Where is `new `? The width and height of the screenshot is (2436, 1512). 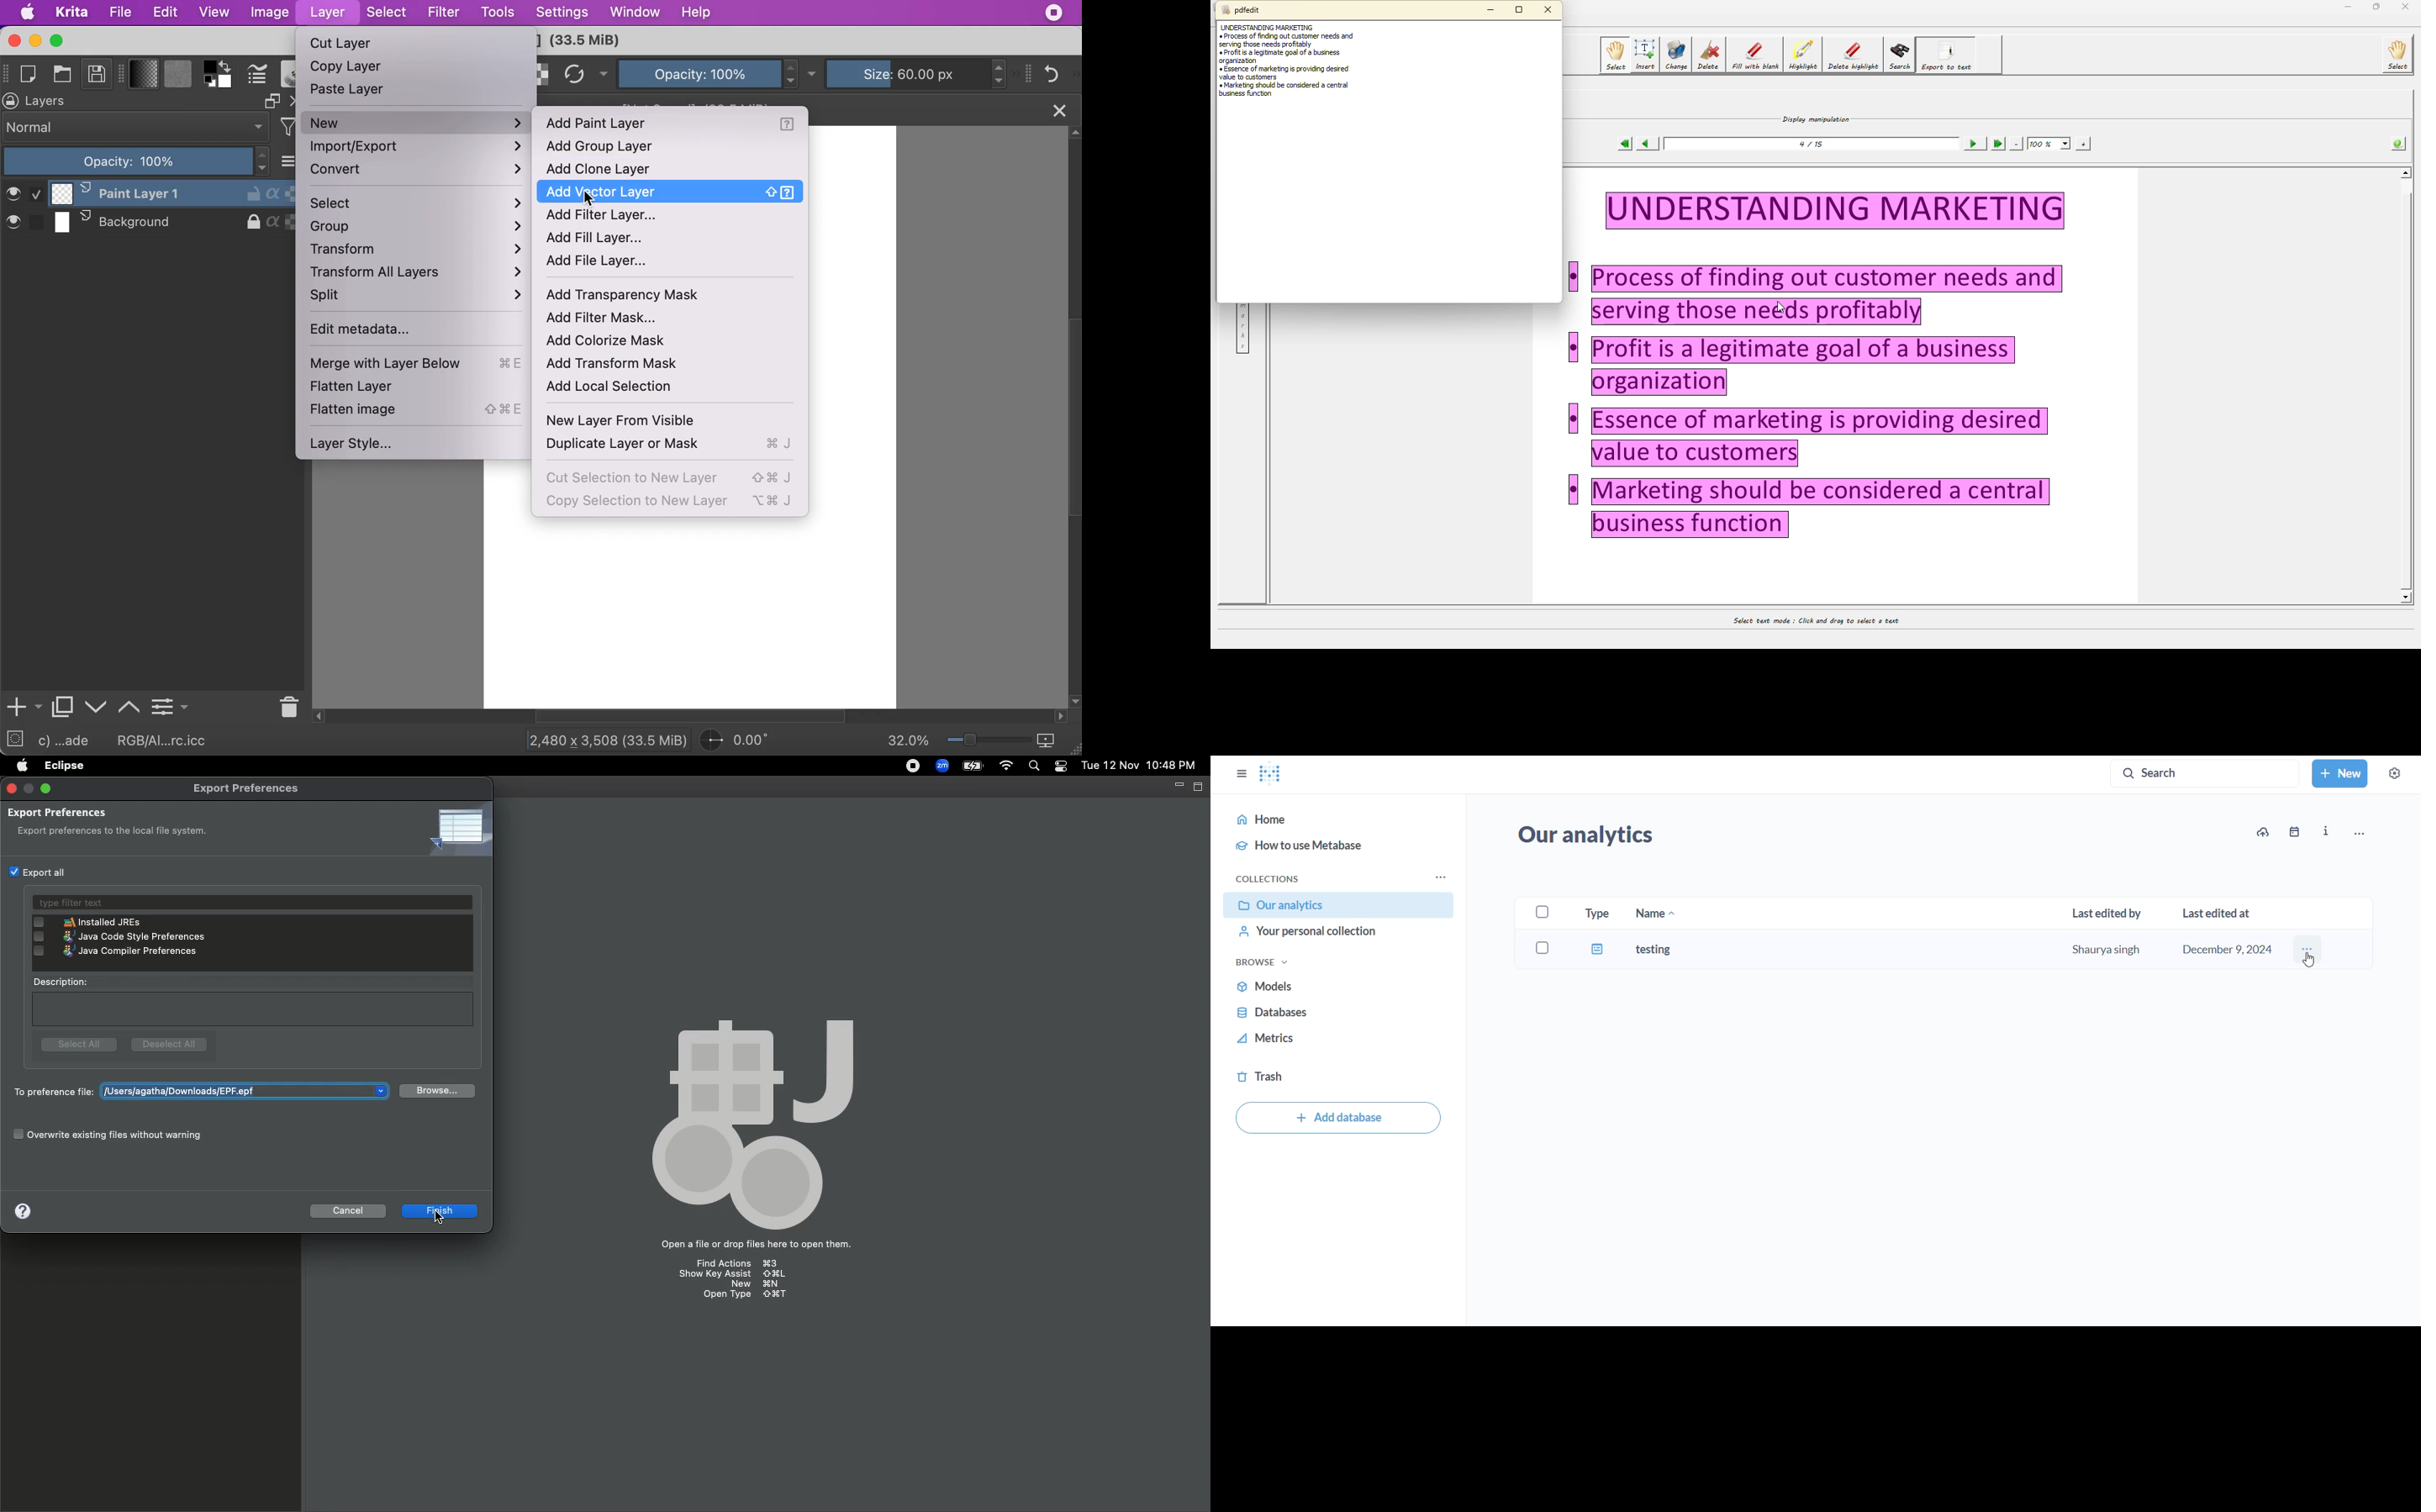 new  is located at coordinates (740, 1284).